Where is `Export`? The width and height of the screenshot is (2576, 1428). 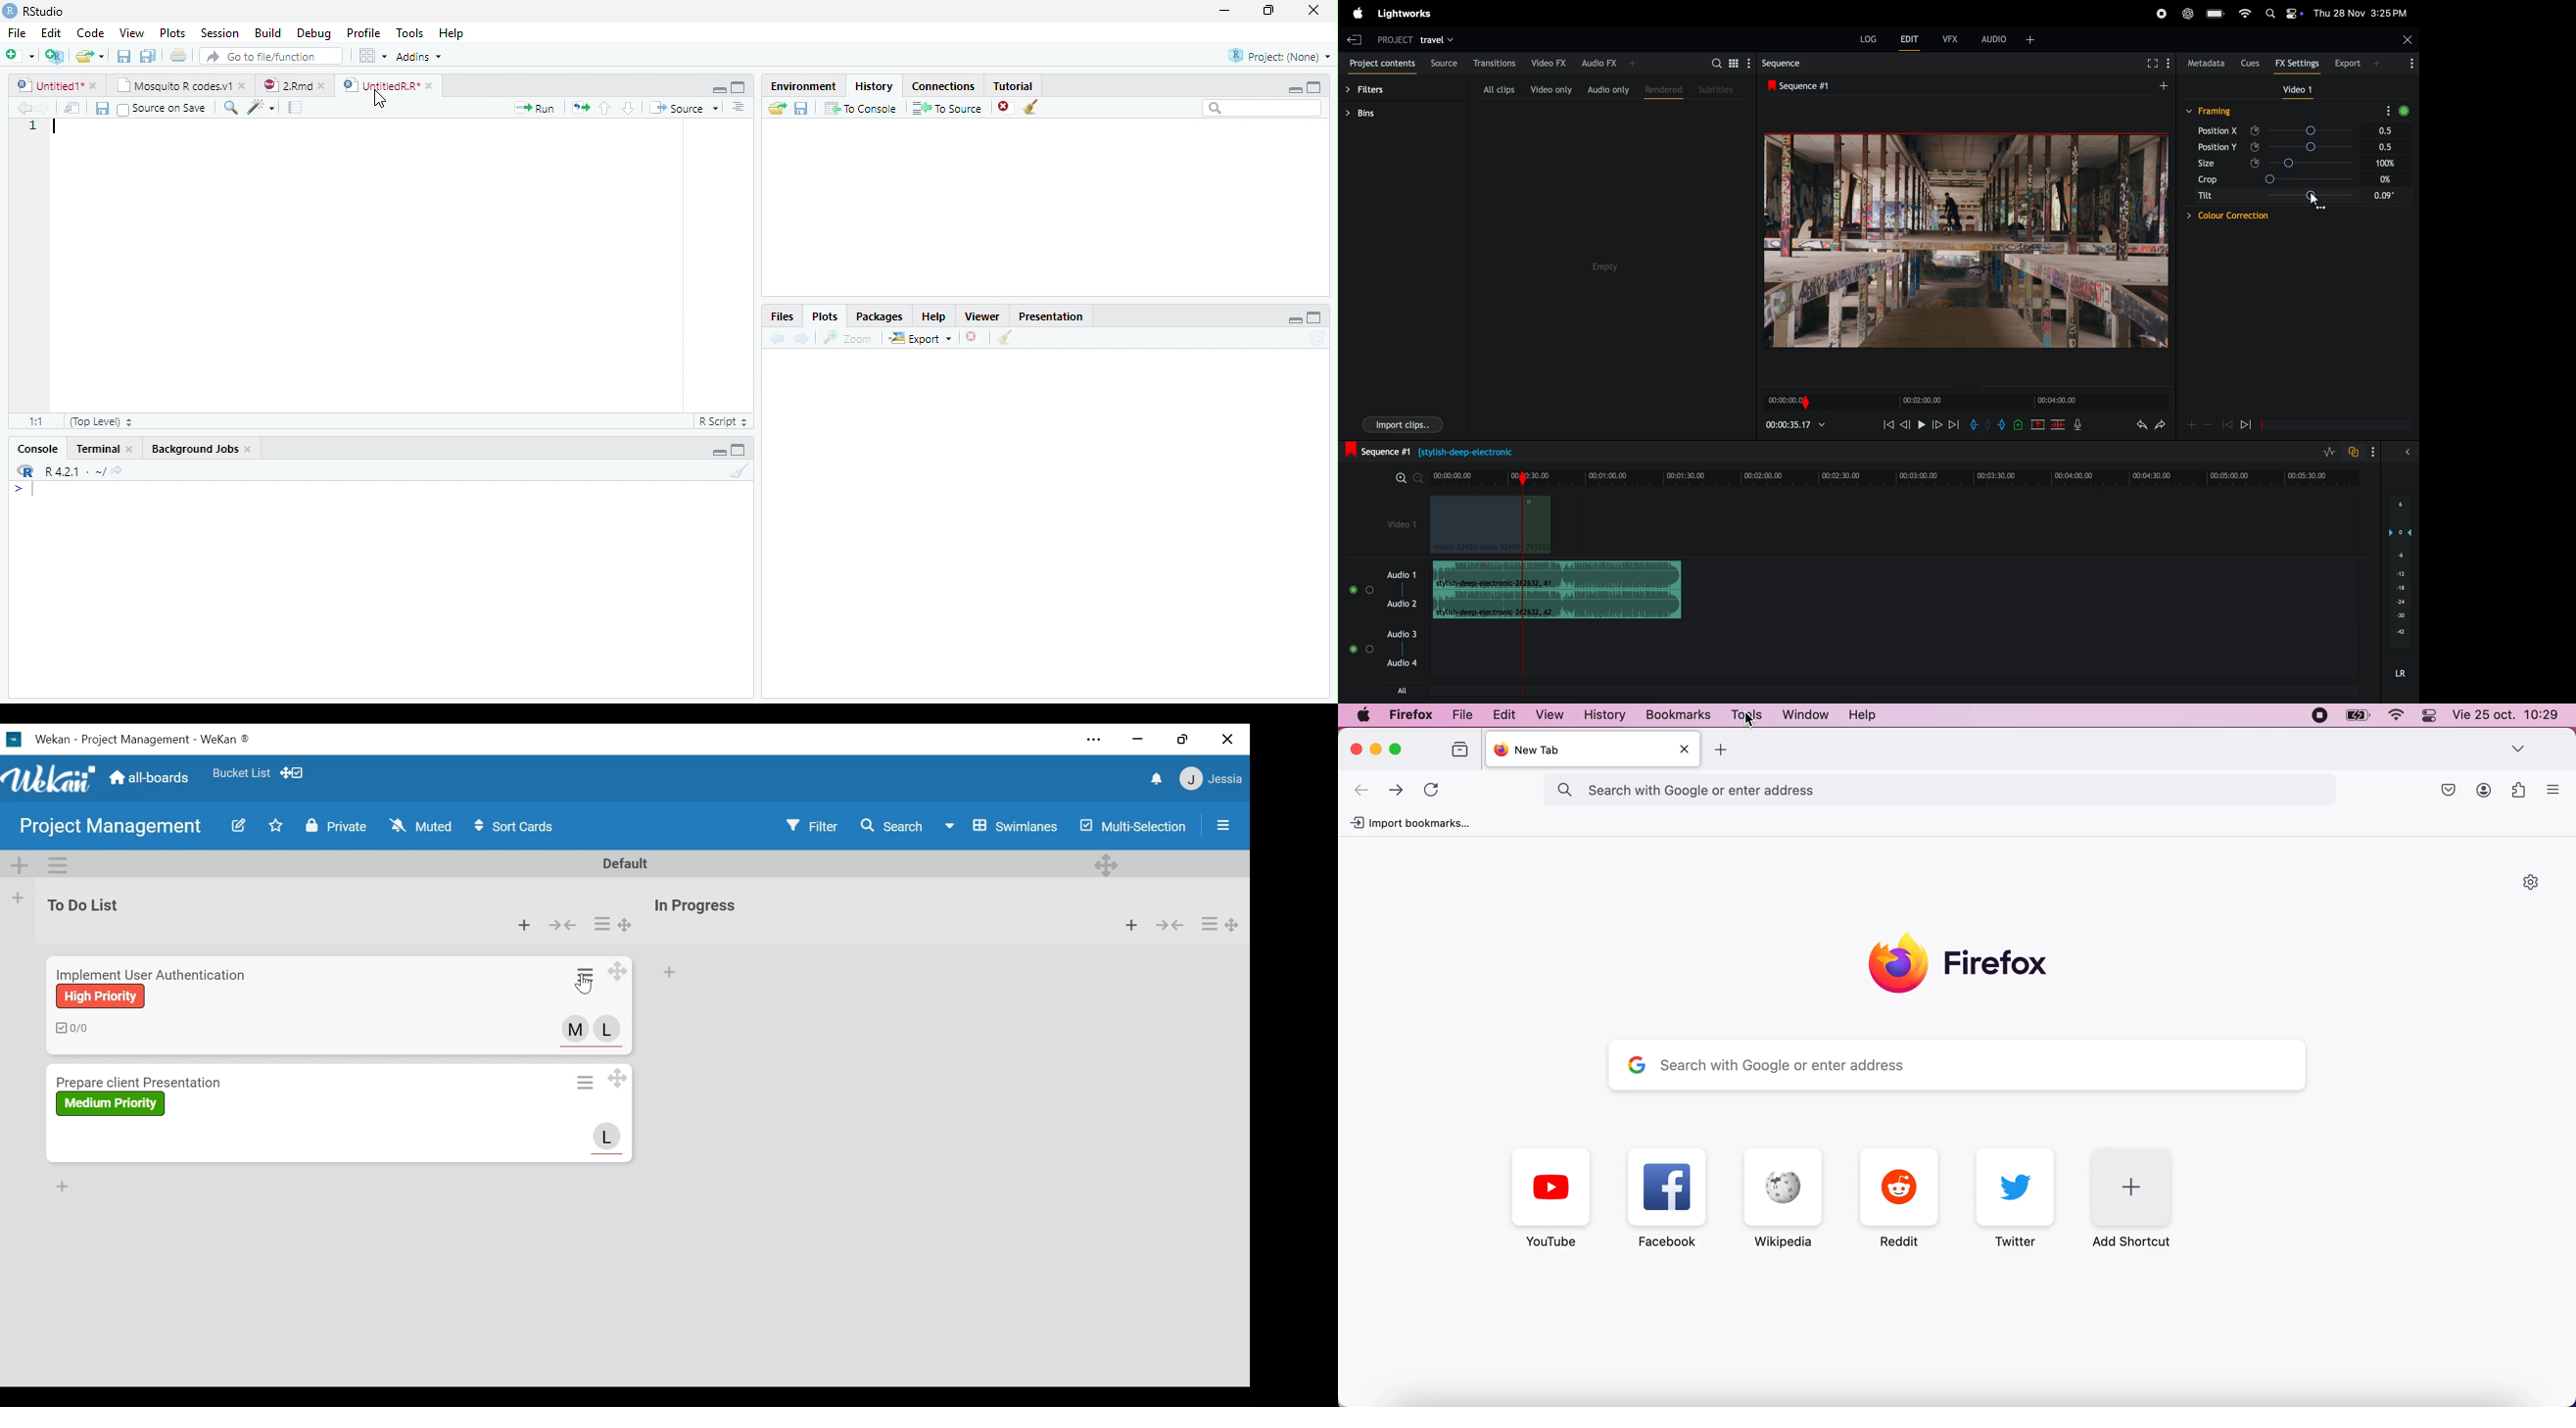
Export is located at coordinates (922, 337).